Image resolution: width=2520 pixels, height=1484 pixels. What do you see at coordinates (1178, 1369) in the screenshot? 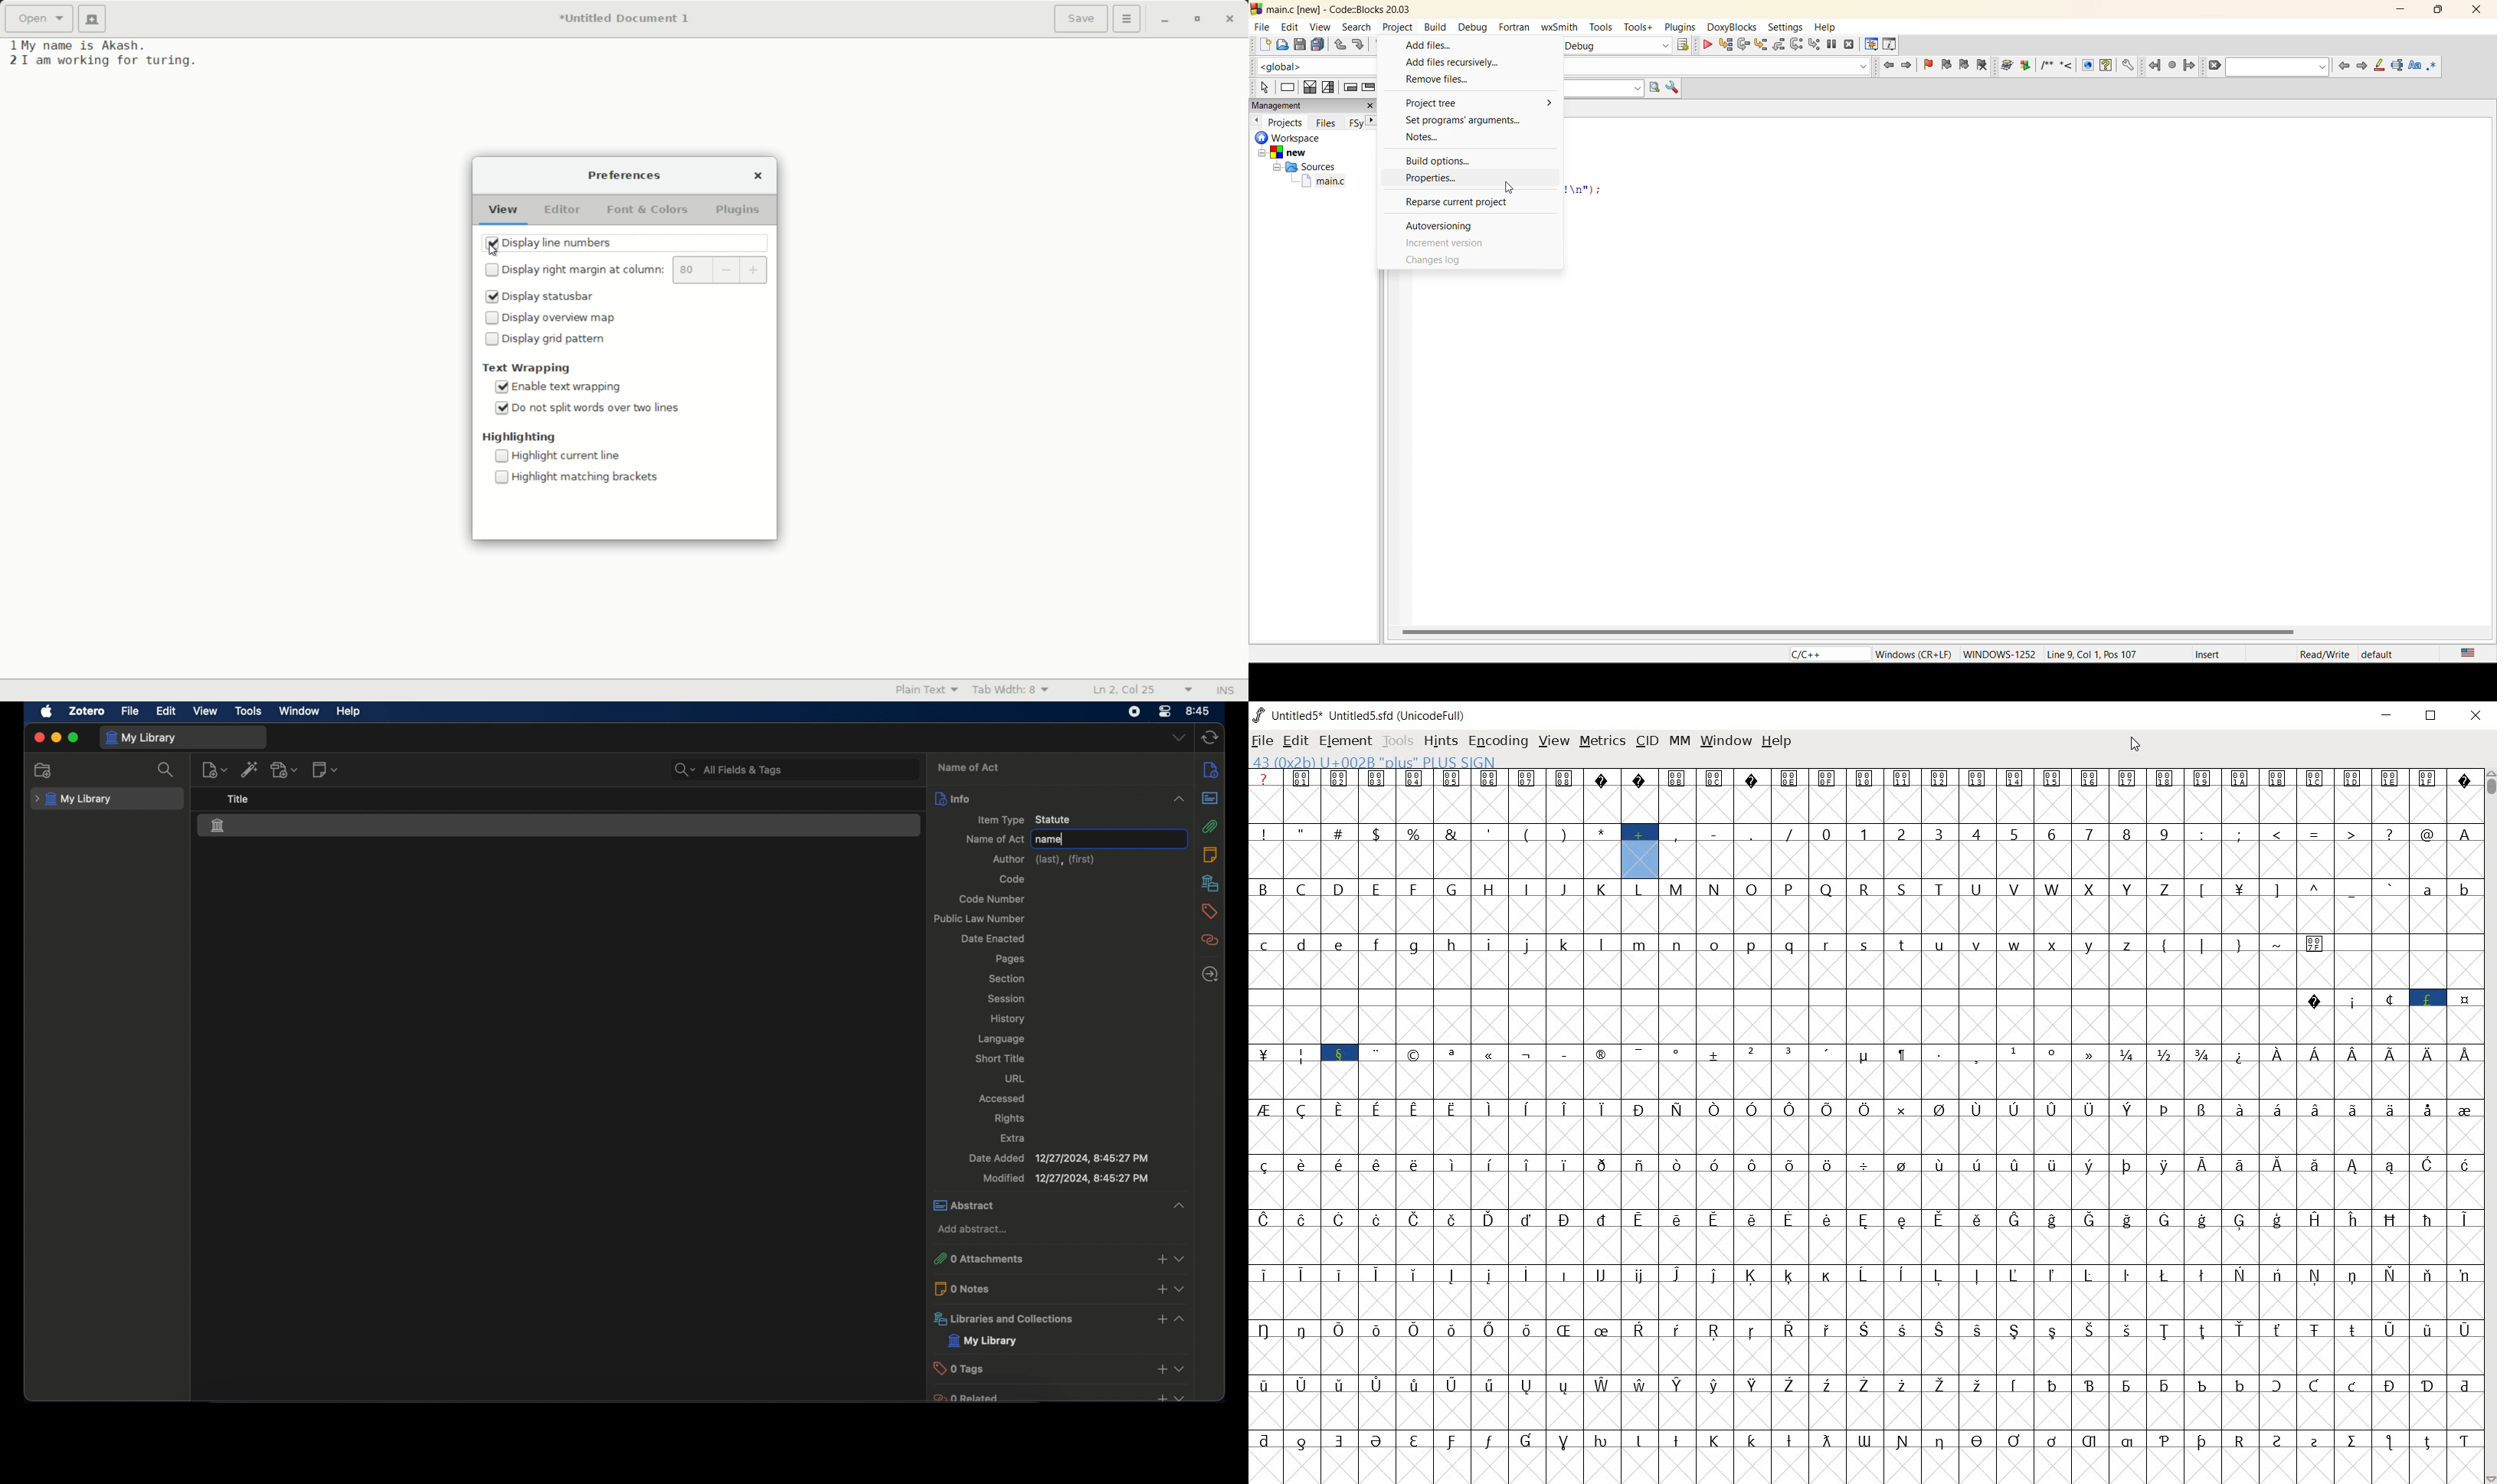
I see `dropdown` at bounding box center [1178, 1369].